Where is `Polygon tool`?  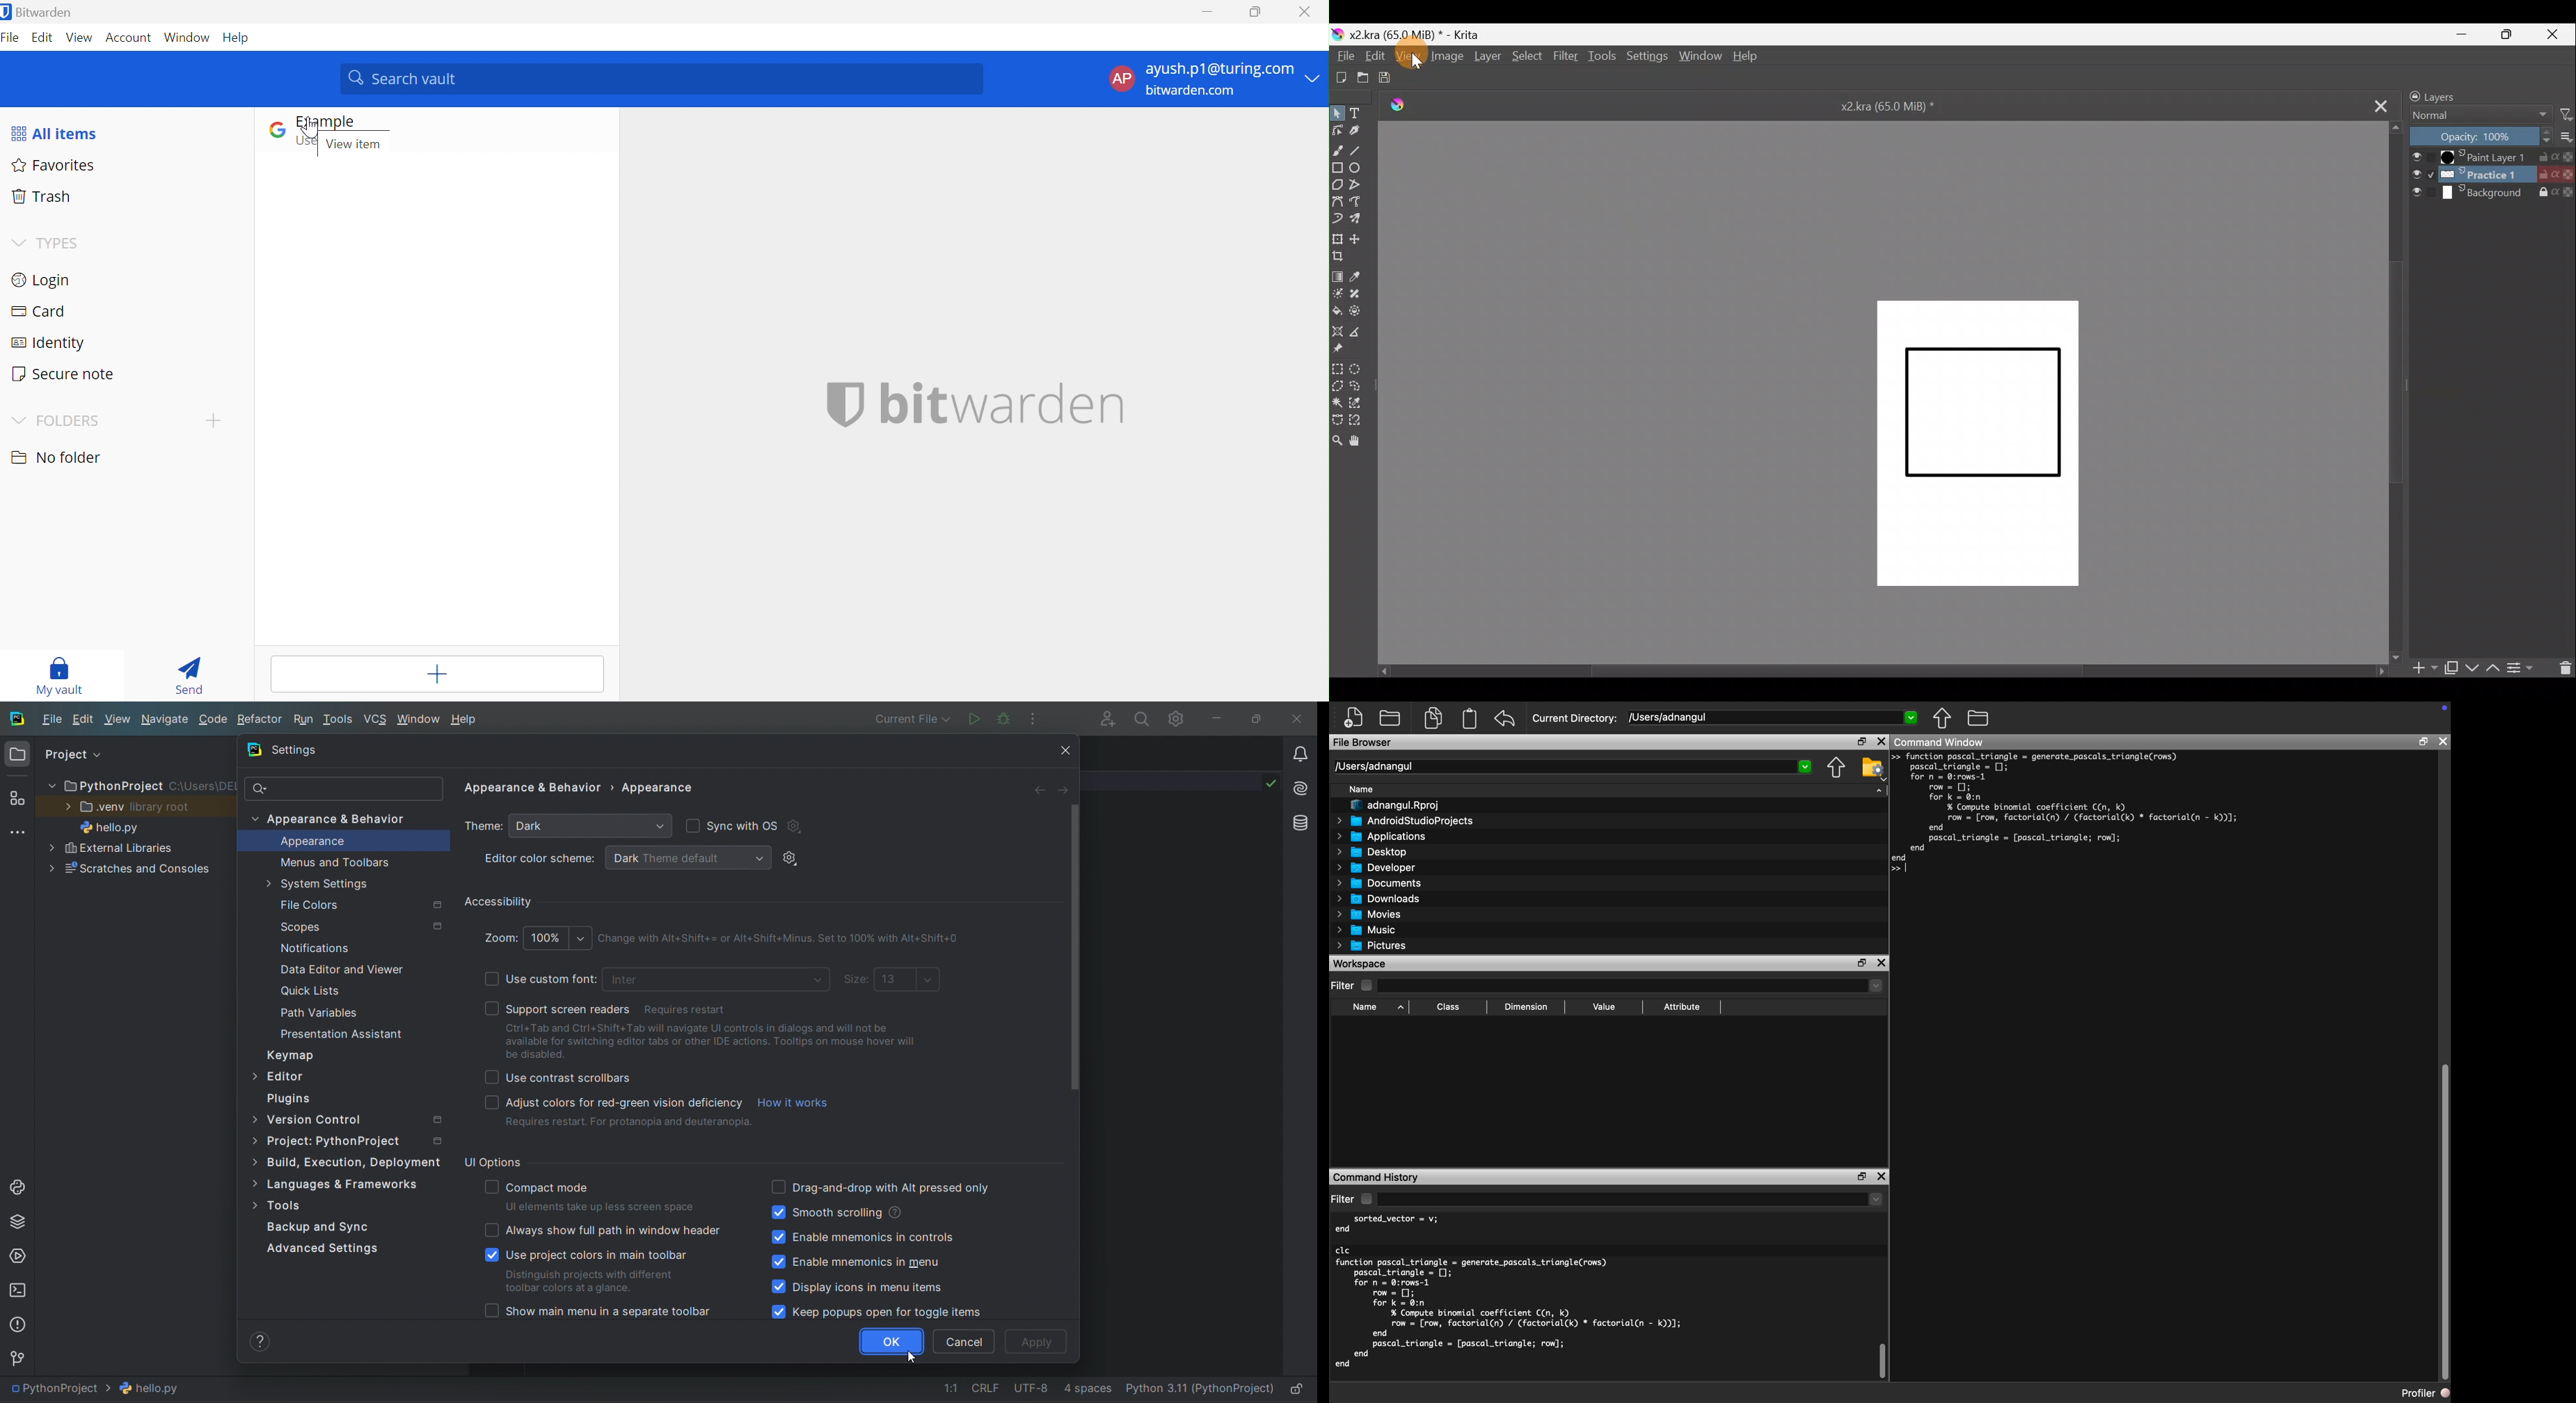 Polygon tool is located at coordinates (1337, 183).